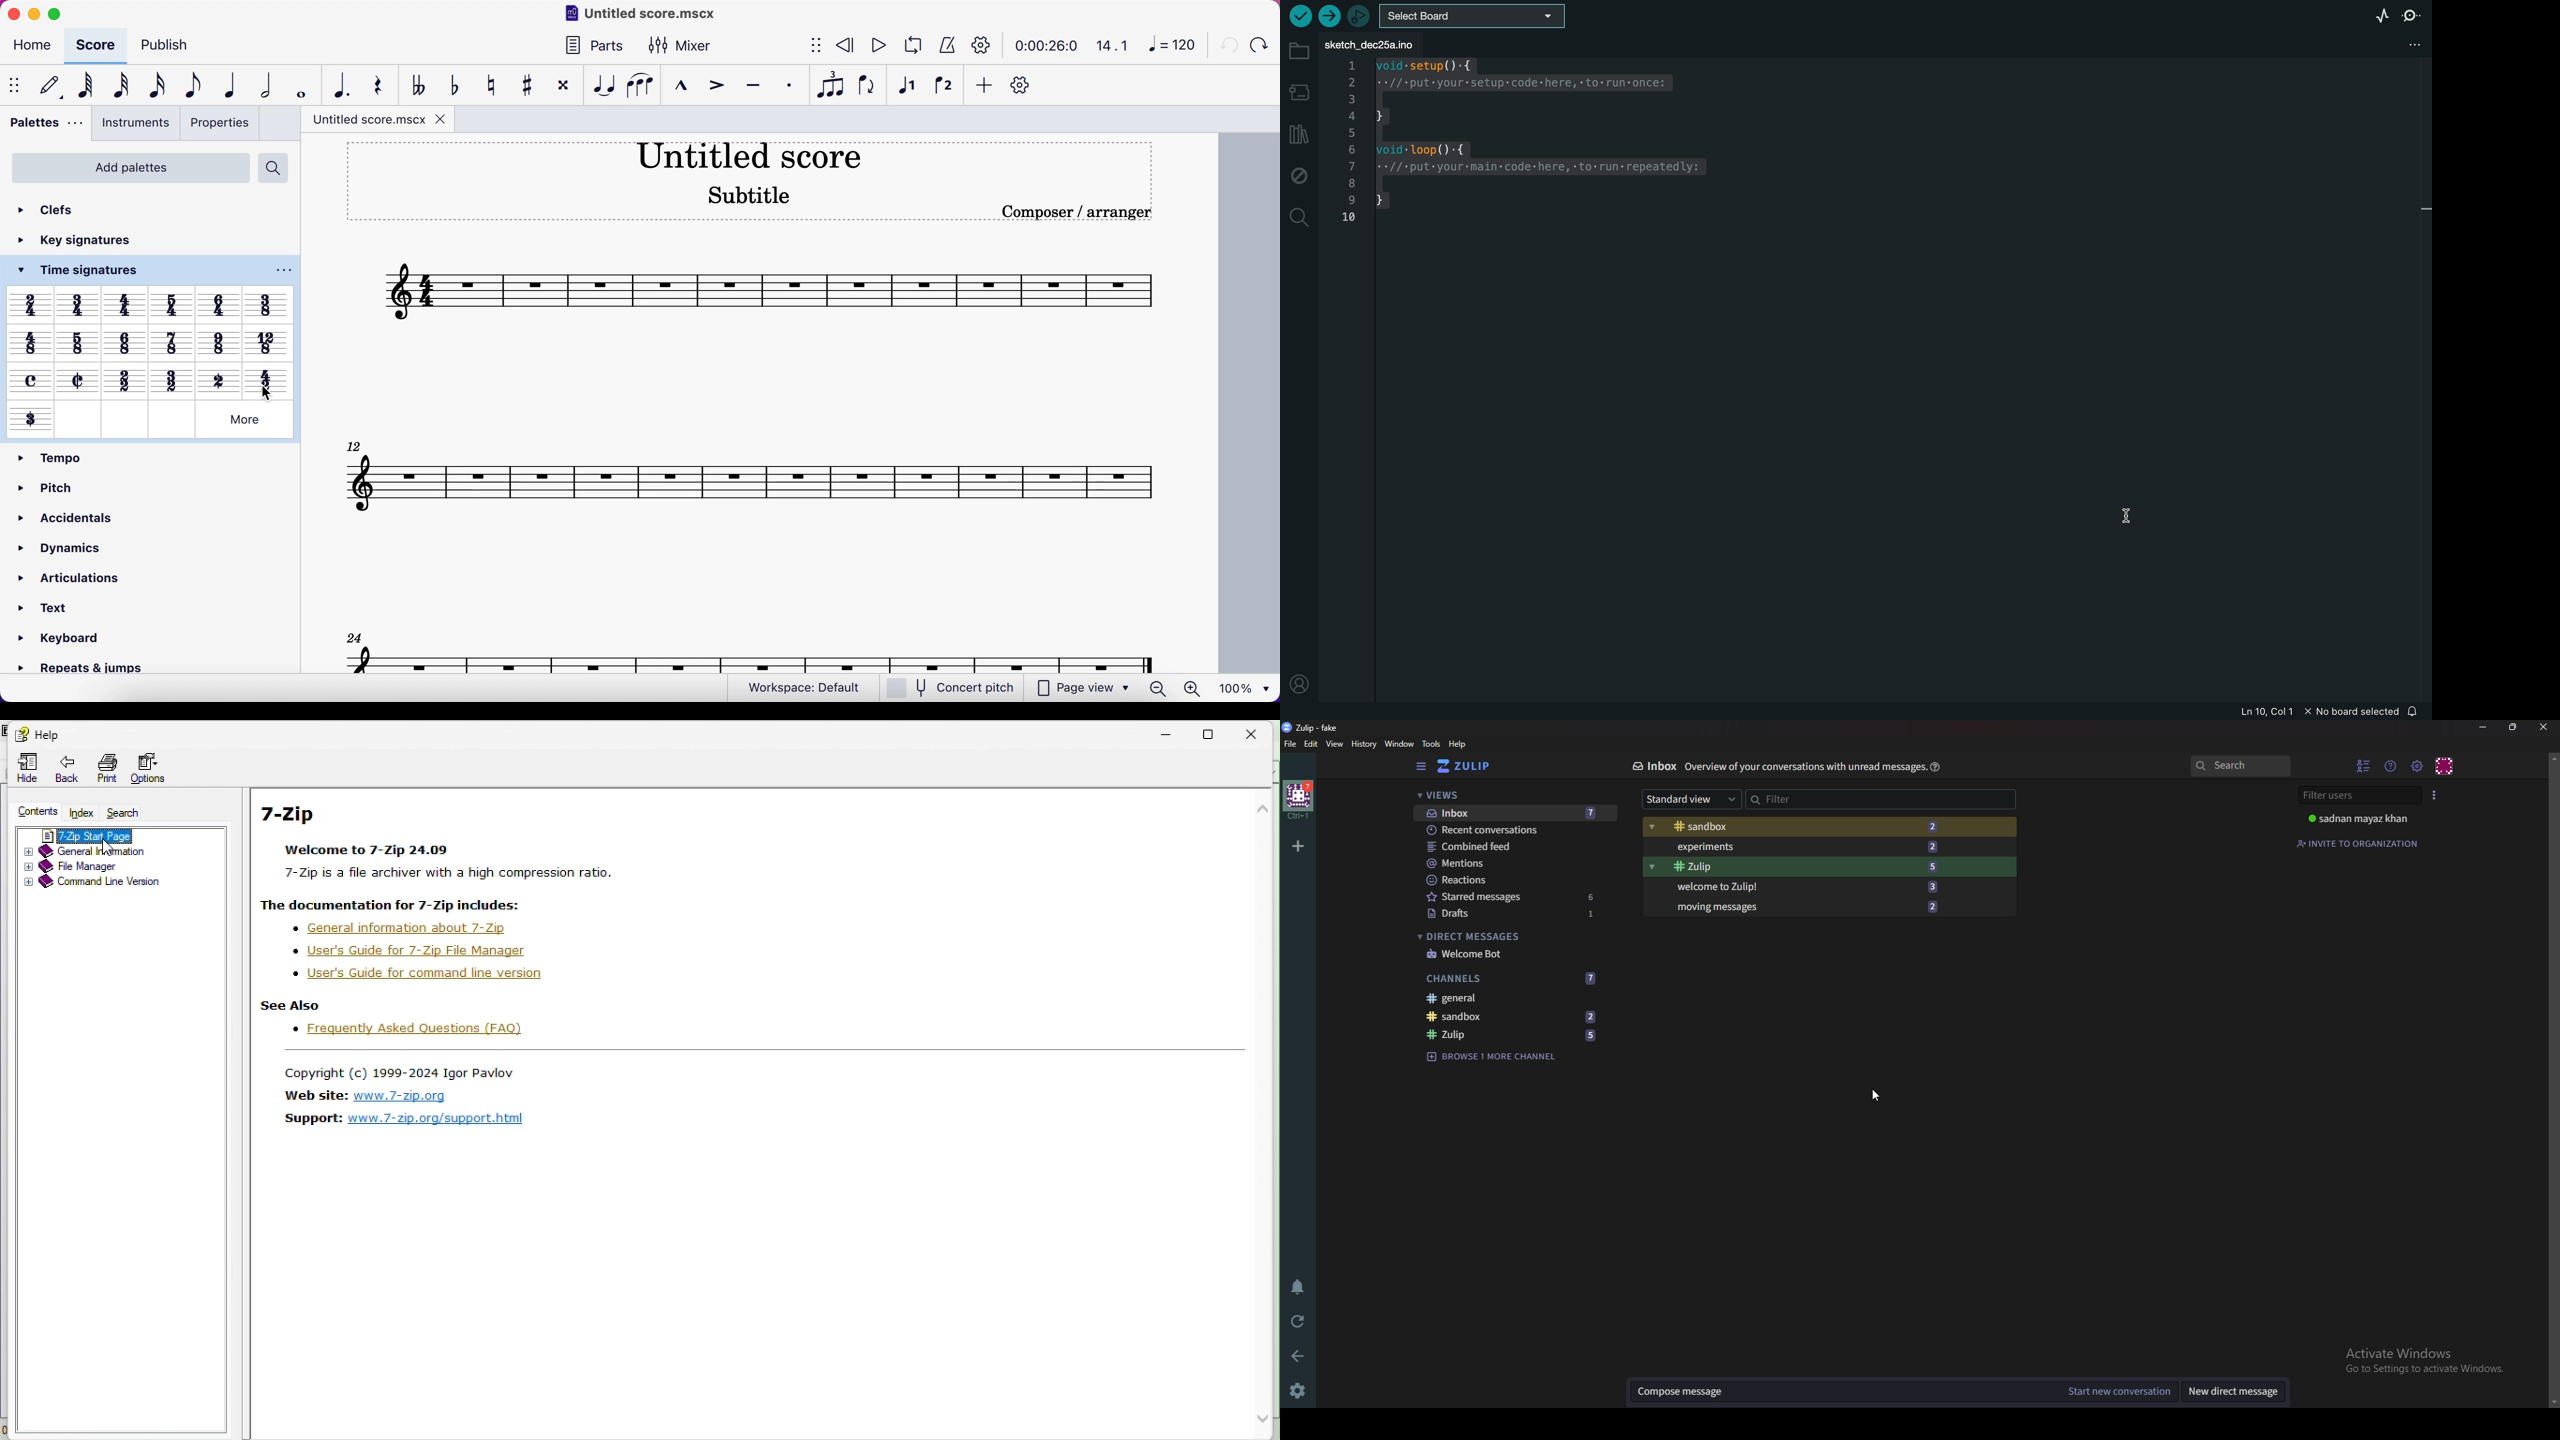  I want to click on customize toolbar, so click(1023, 84).